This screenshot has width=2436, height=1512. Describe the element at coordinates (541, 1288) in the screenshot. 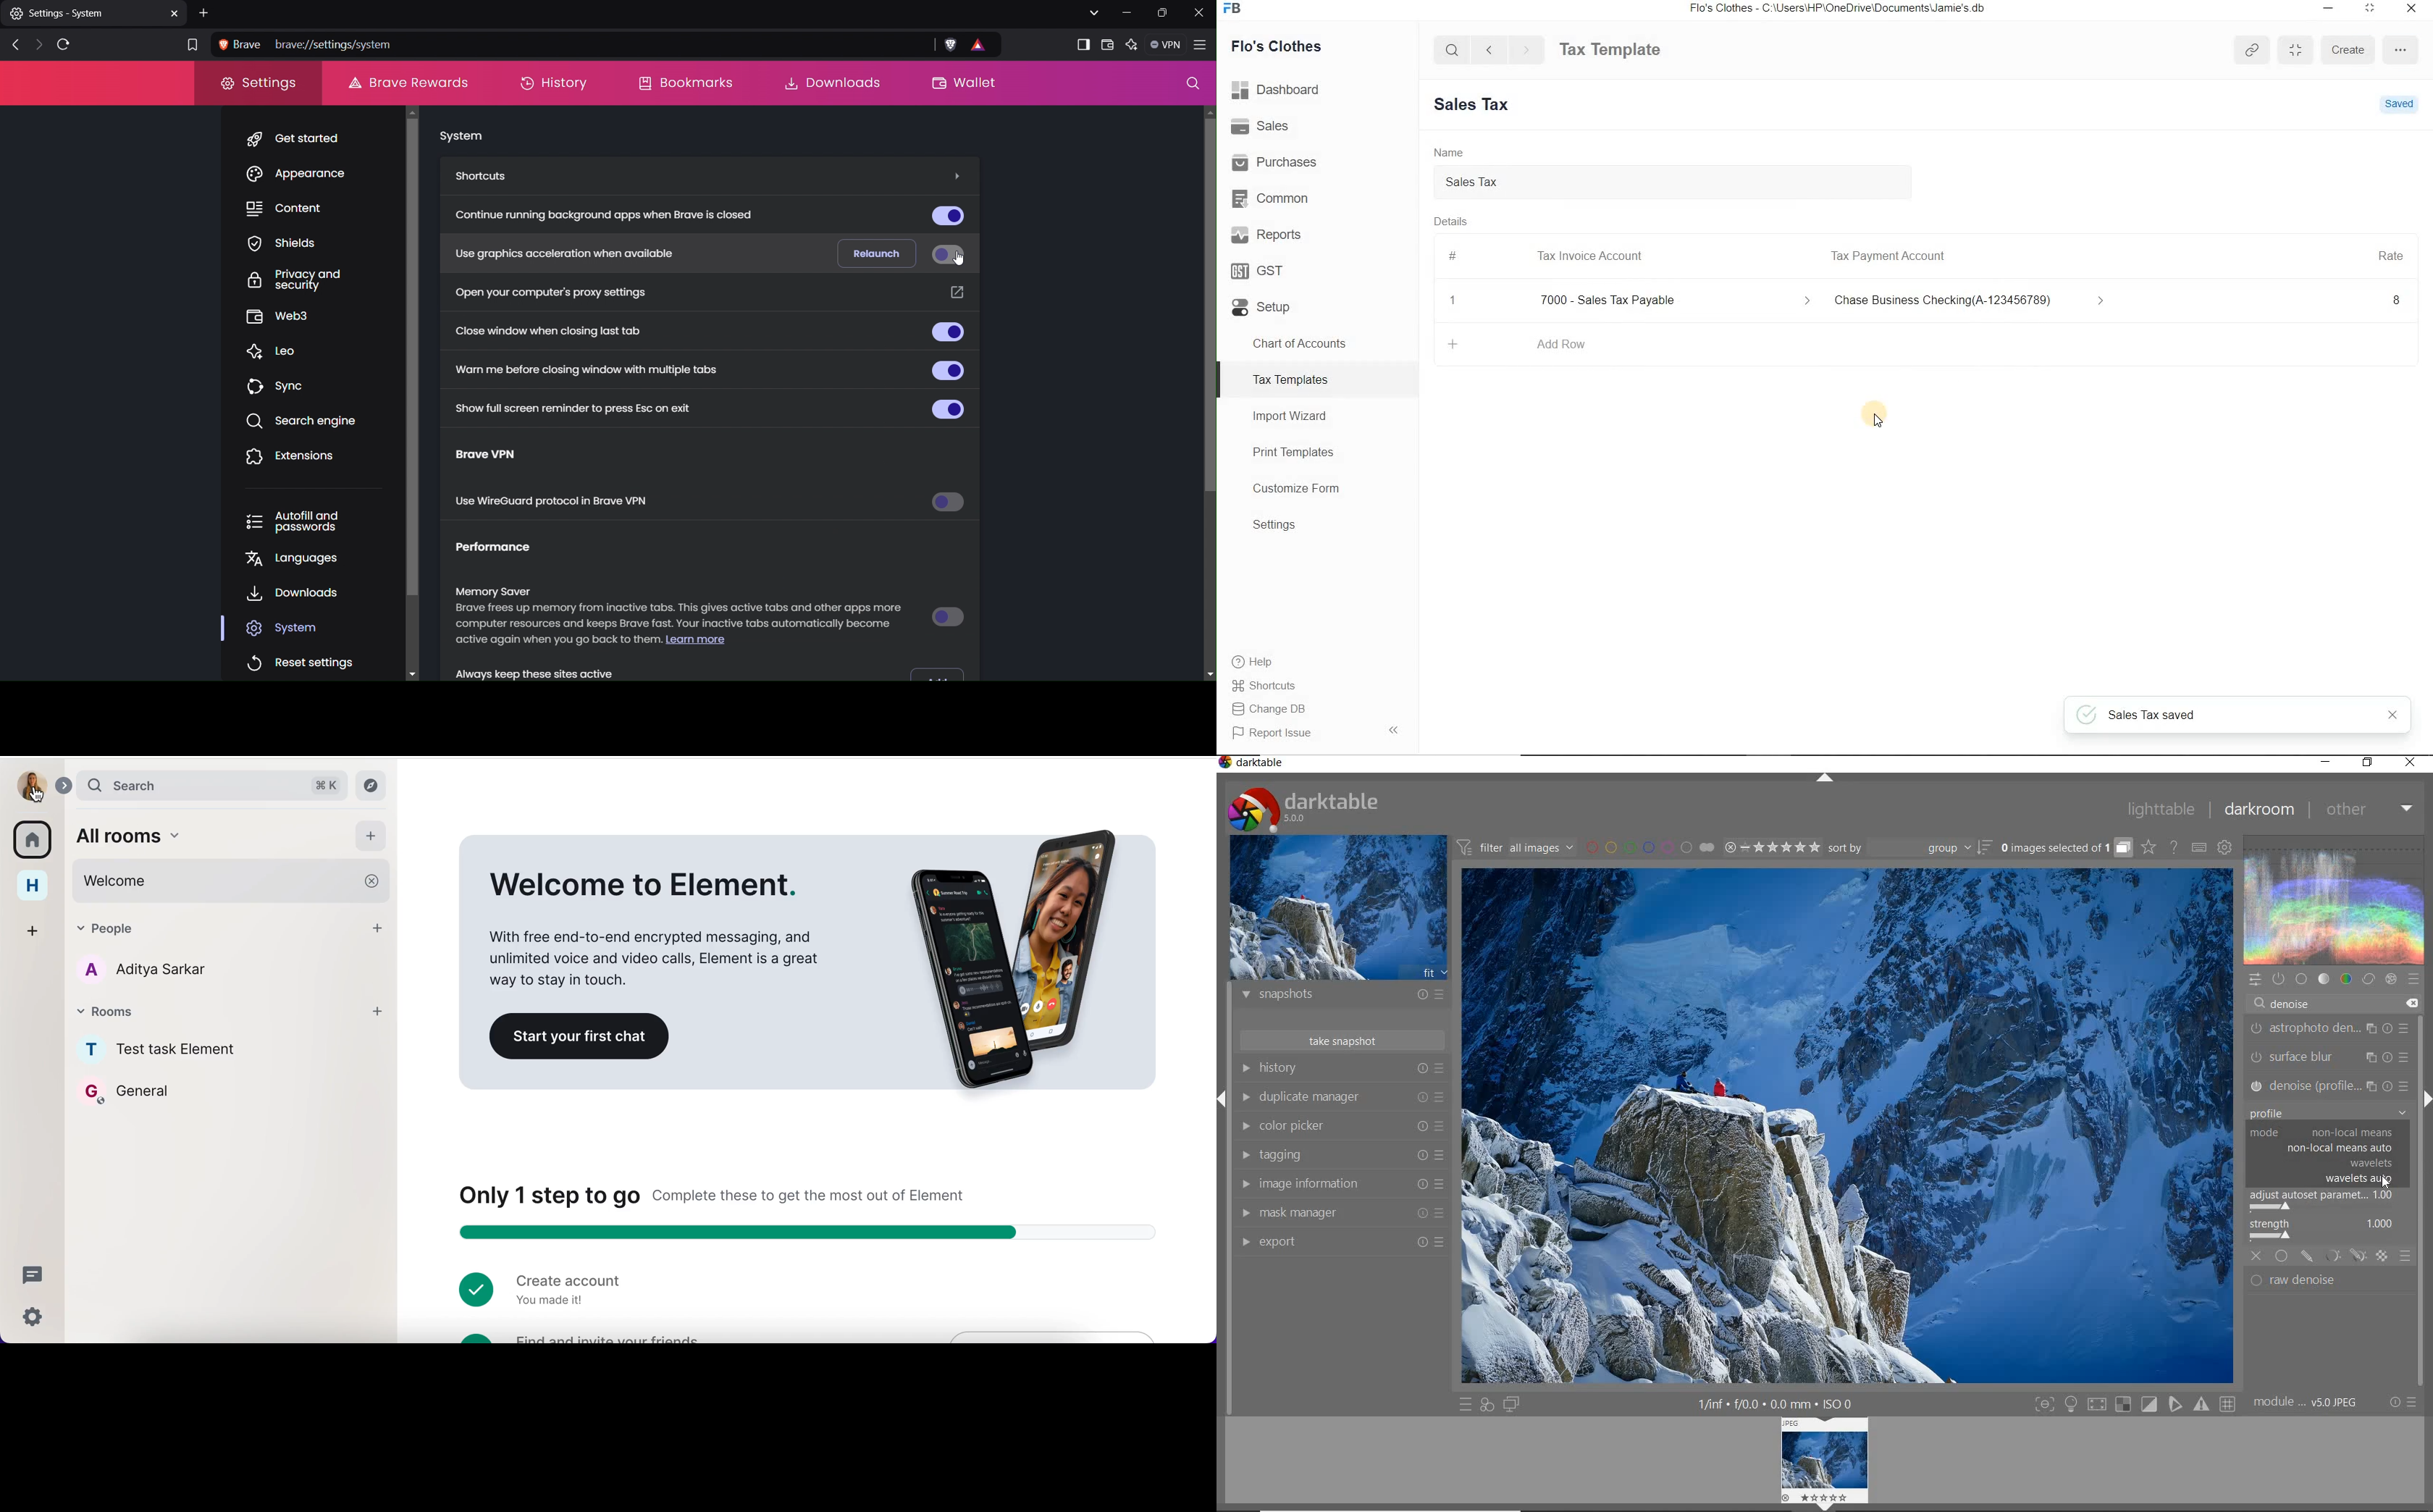

I see `create account you made it` at that location.